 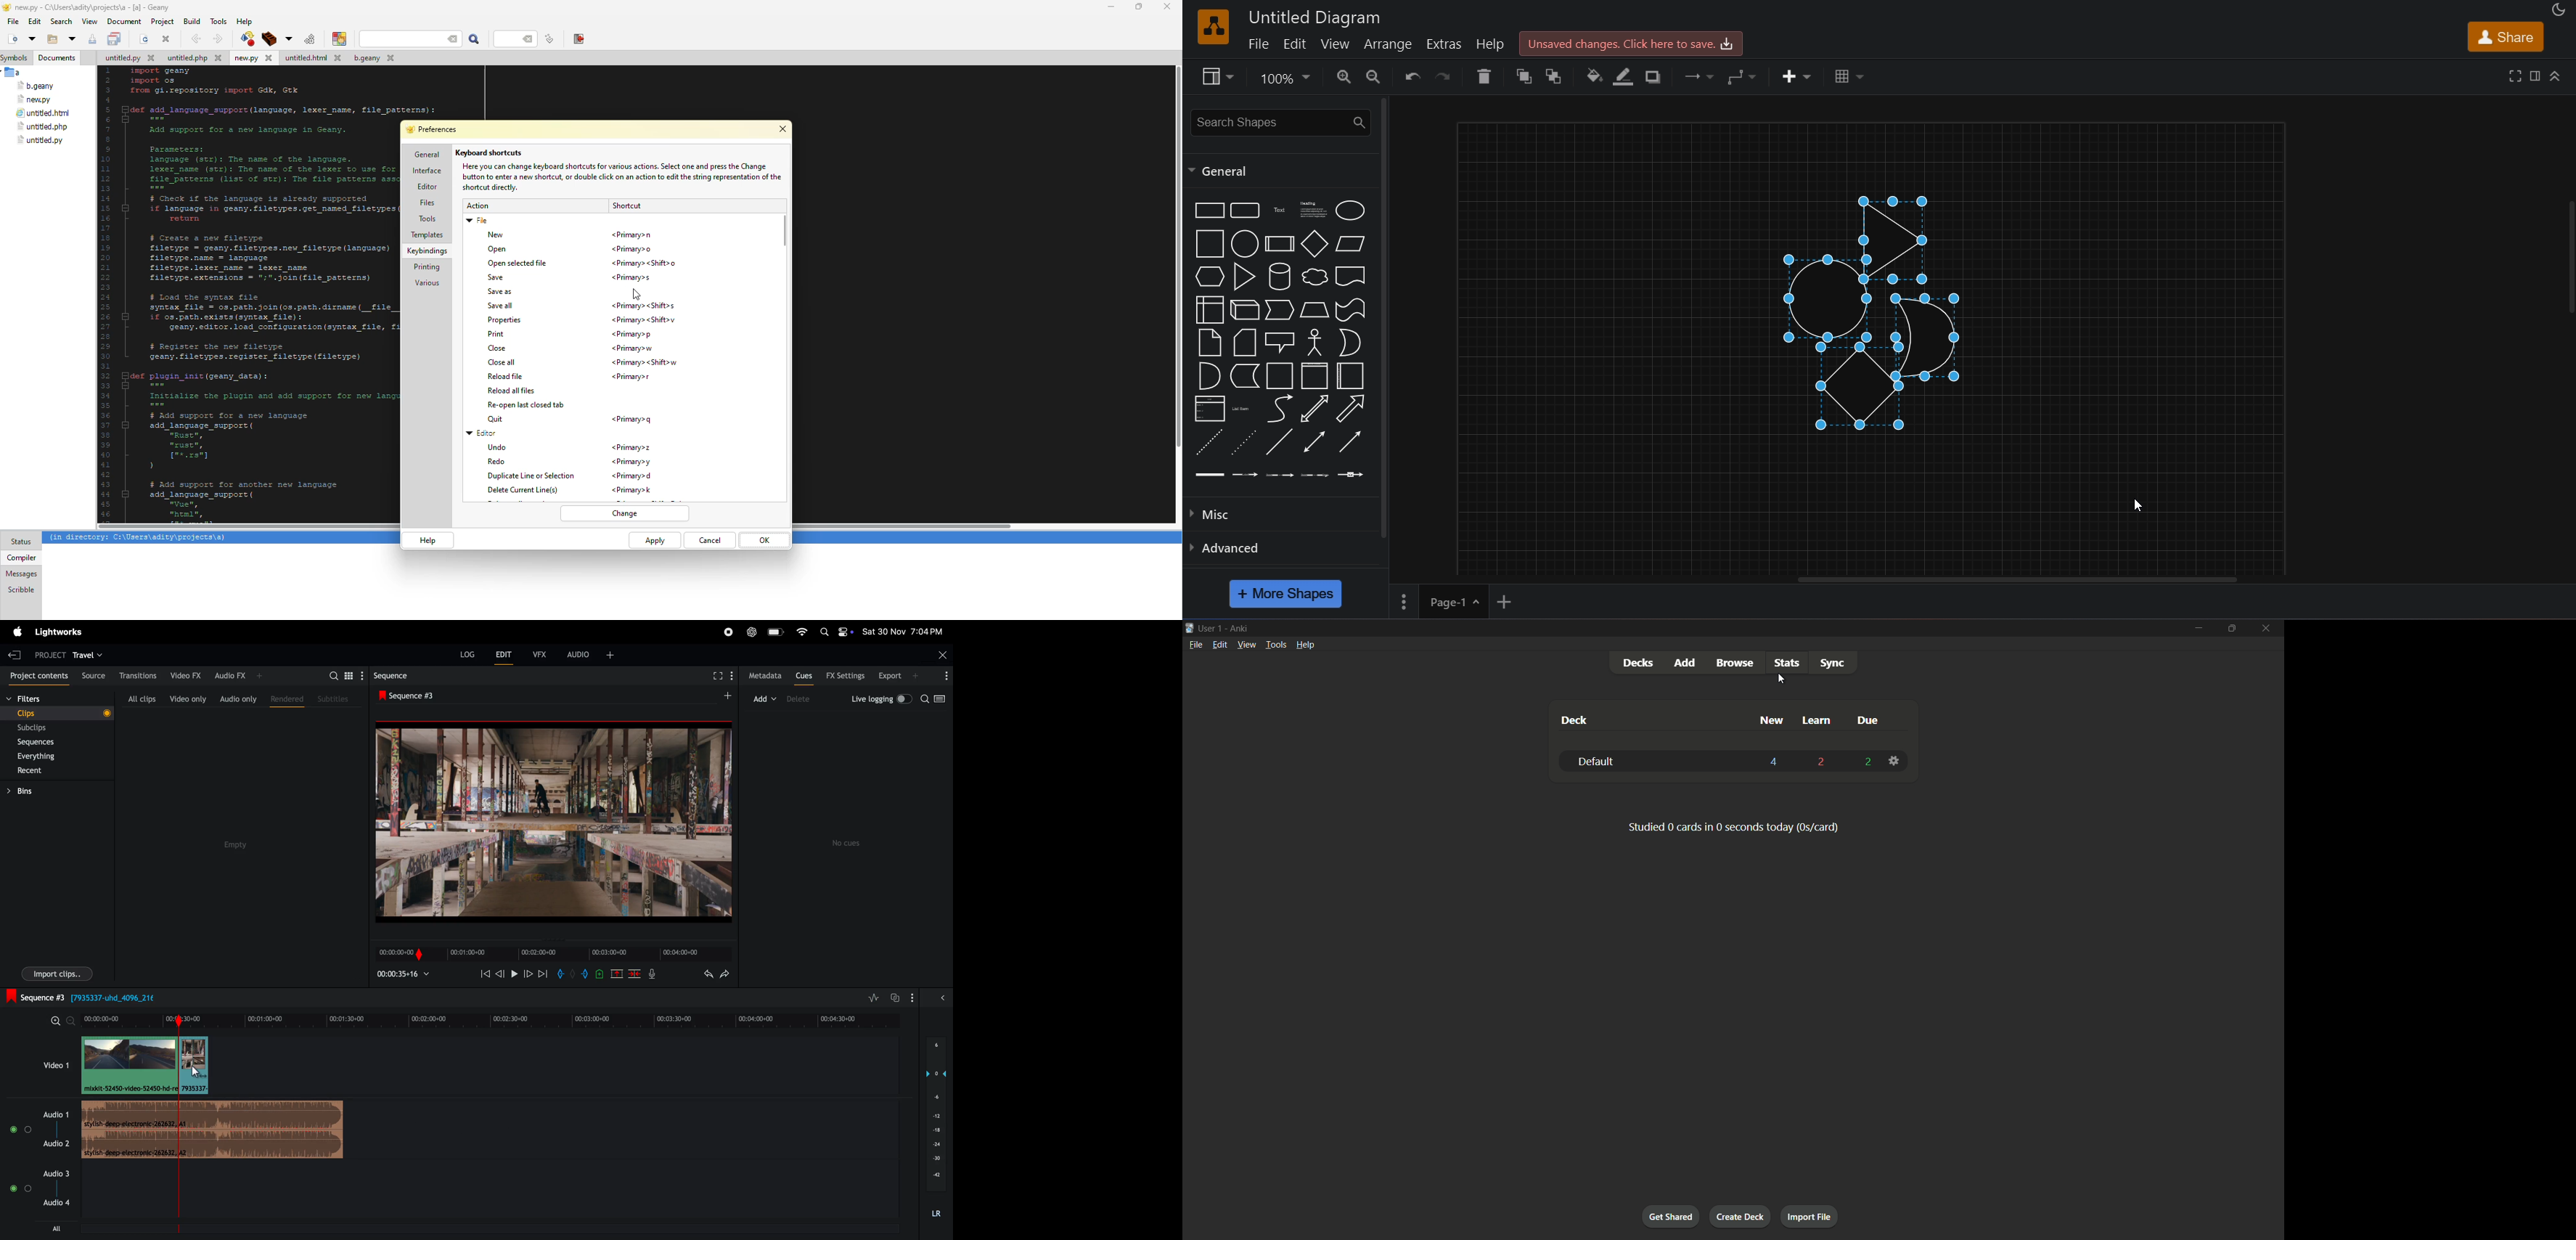 What do you see at coordinates (1832, 664) in the screenshot?
I see `sync` at bounding box center [1832, 664].